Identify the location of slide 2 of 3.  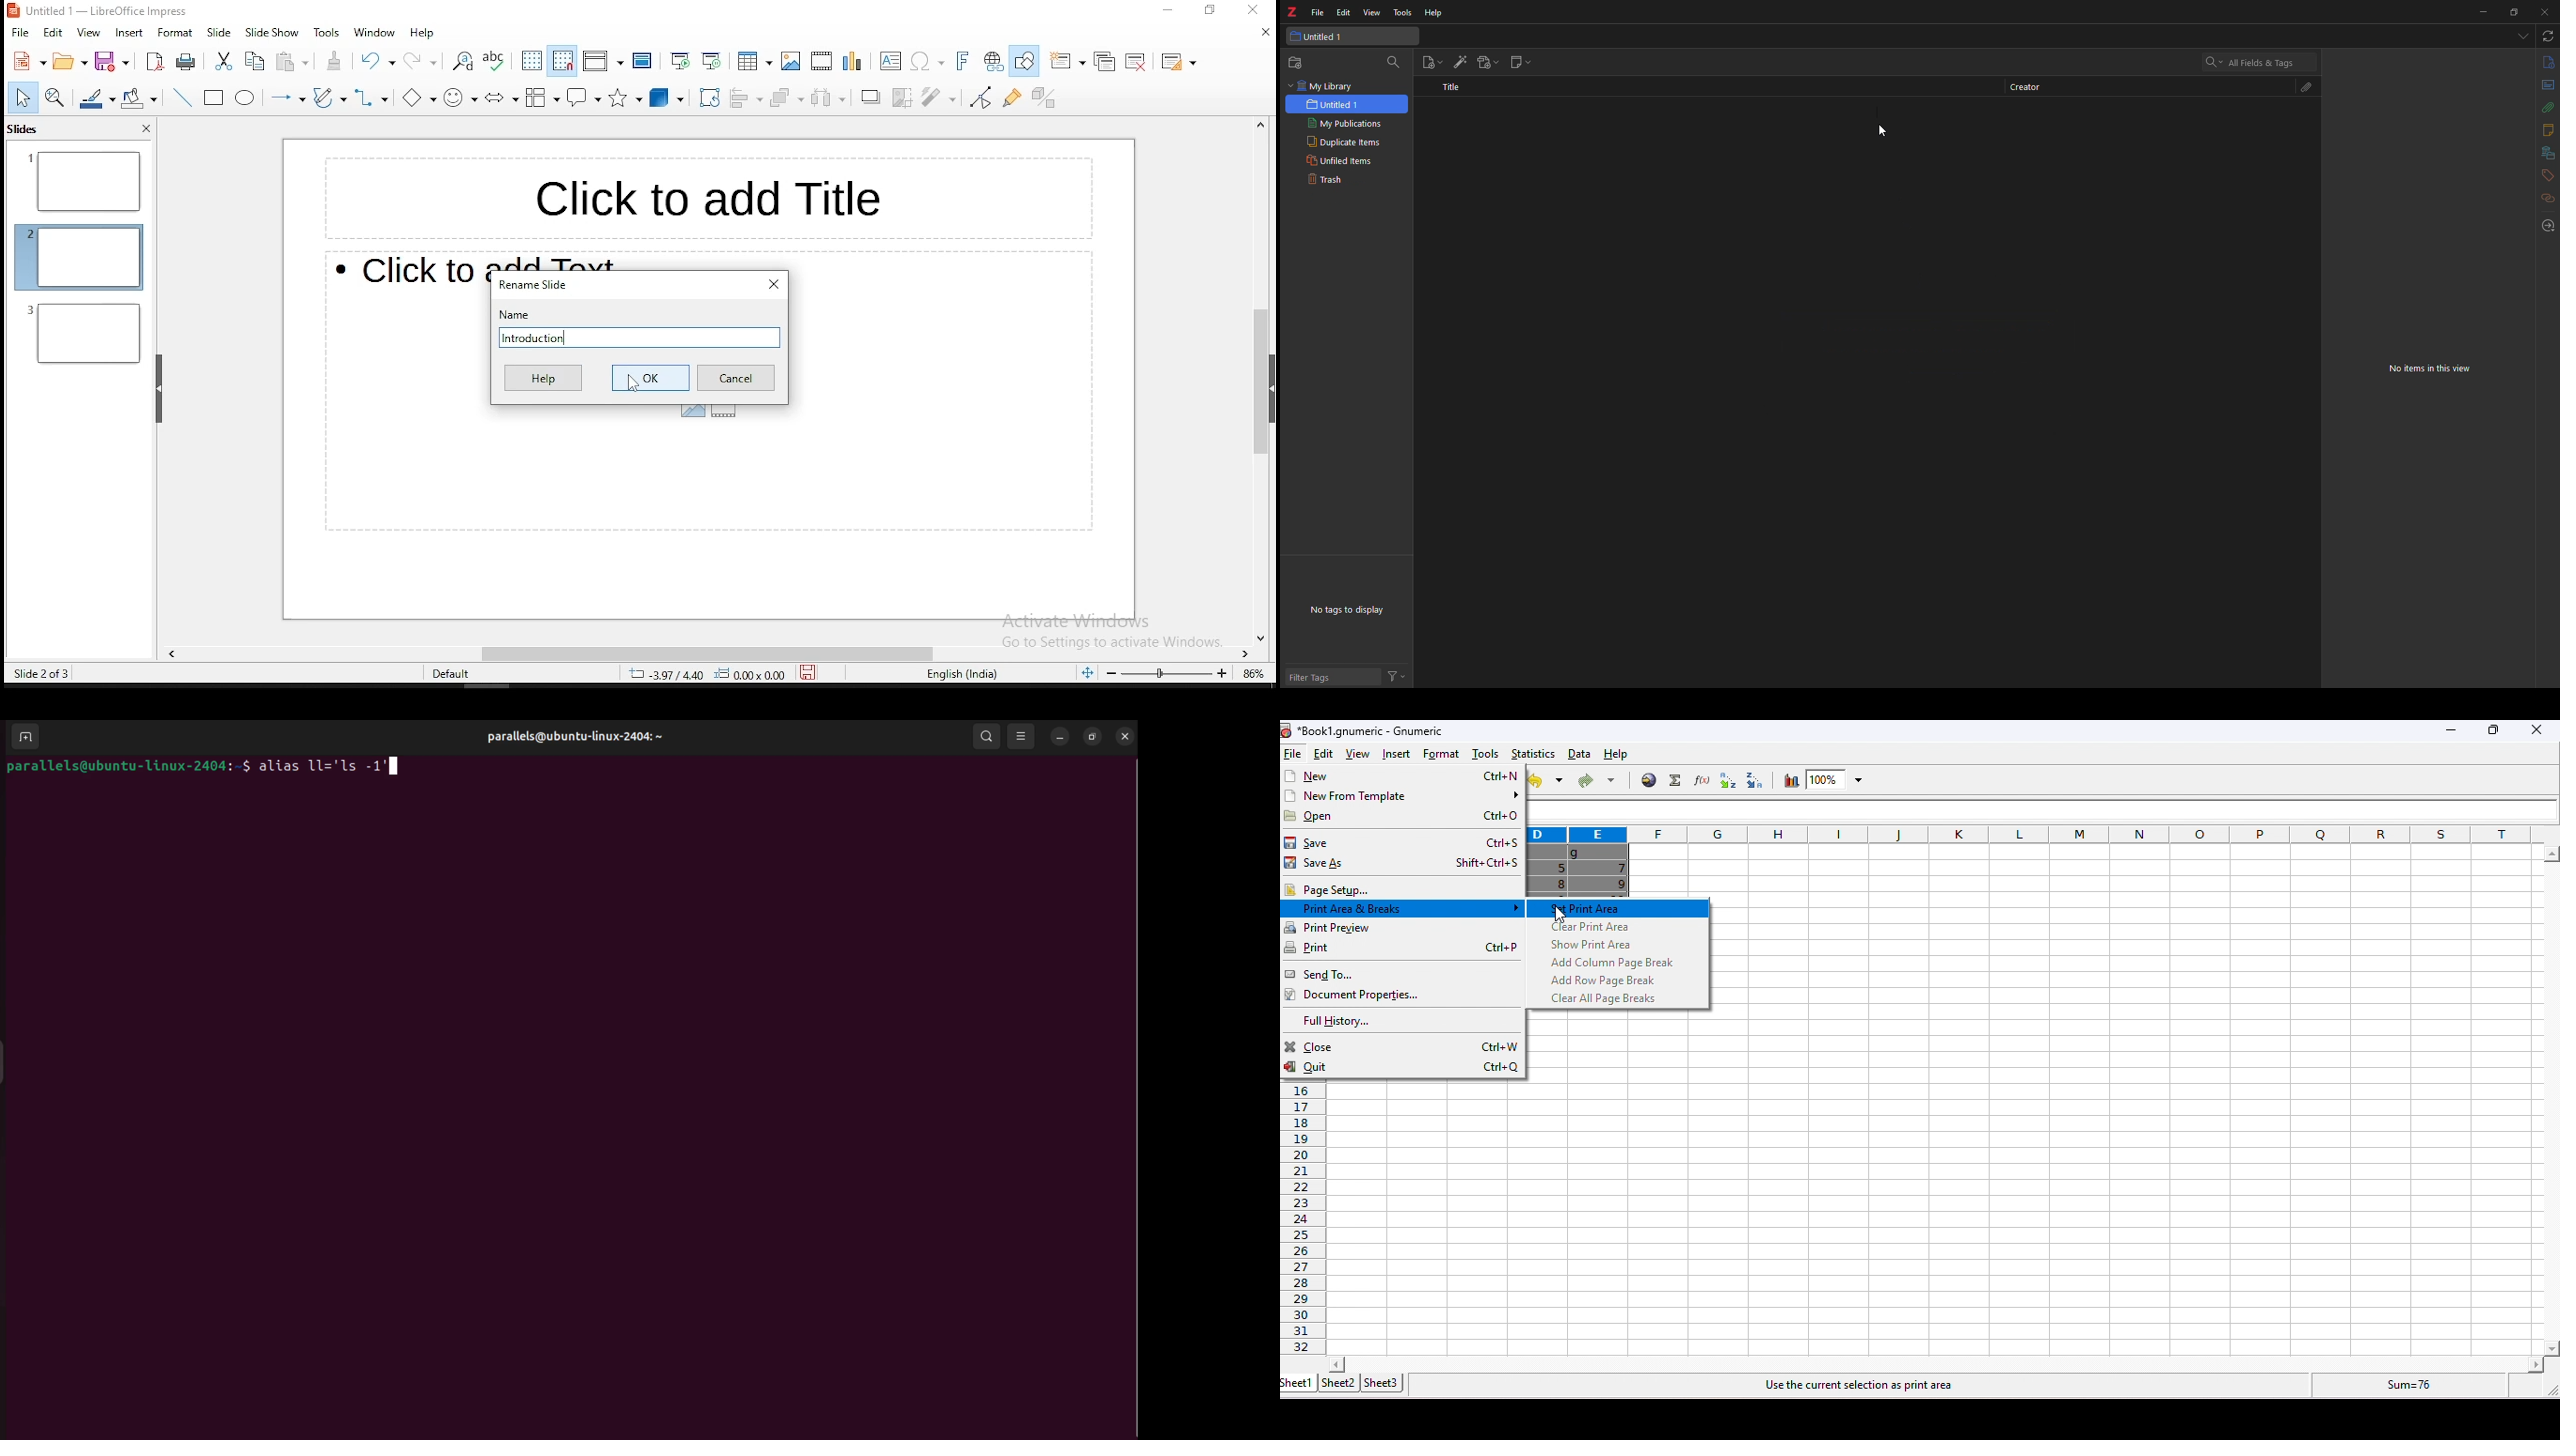
(40, 674).